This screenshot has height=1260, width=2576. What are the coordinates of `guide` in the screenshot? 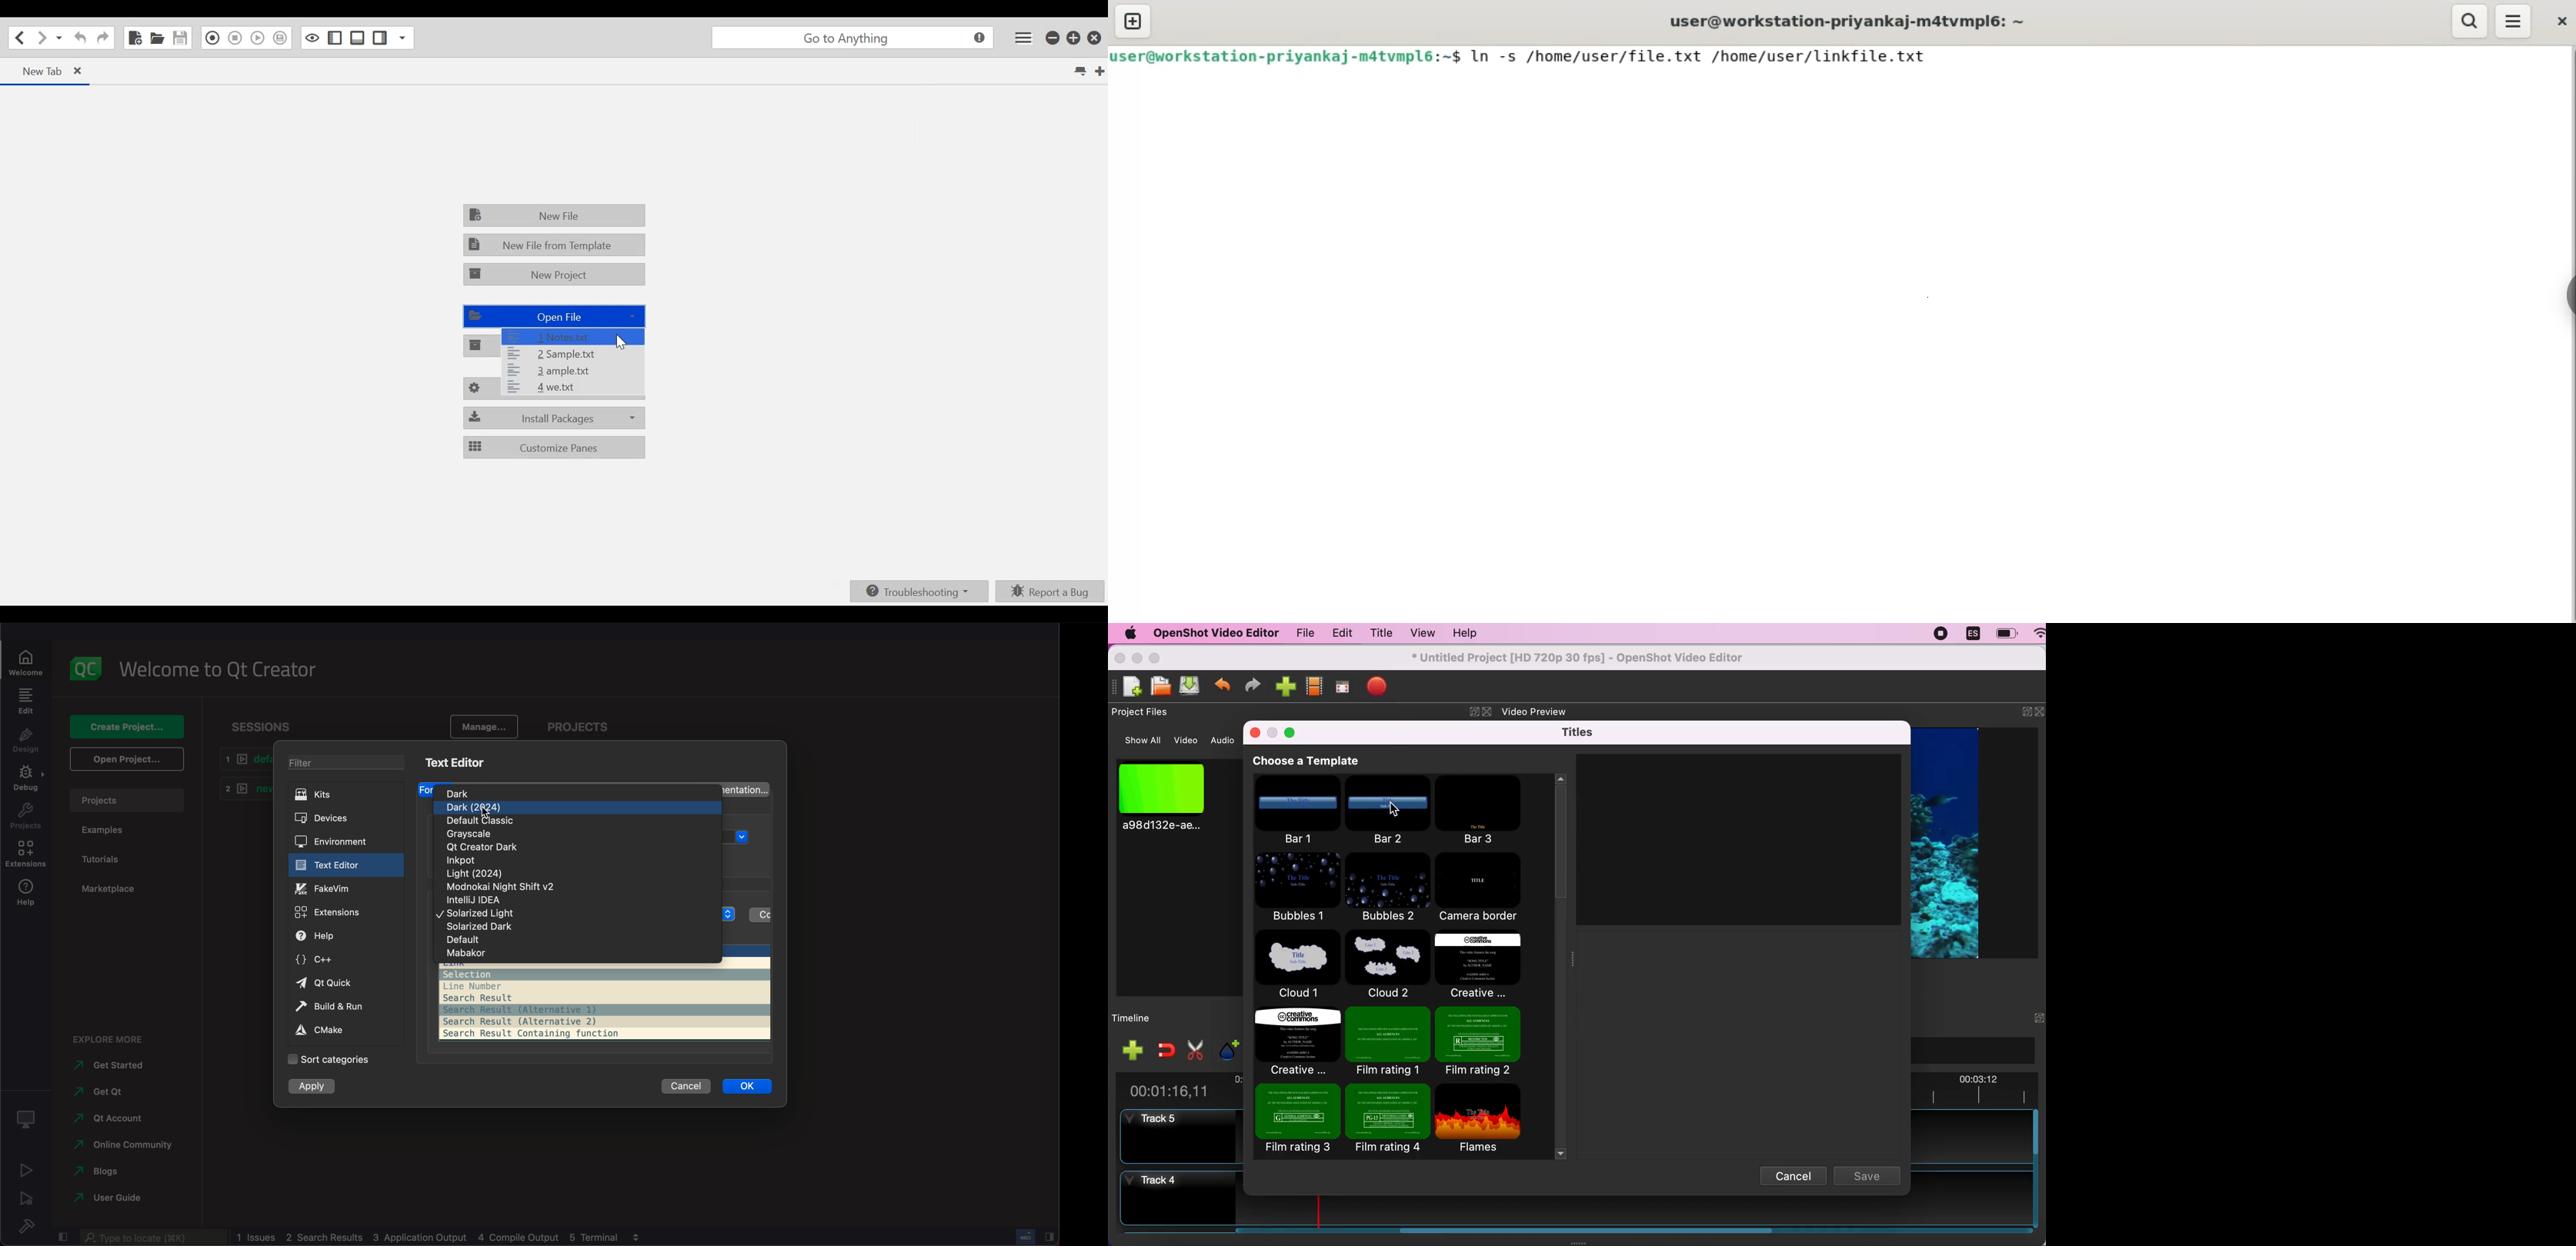 It's located at (116, 1198).